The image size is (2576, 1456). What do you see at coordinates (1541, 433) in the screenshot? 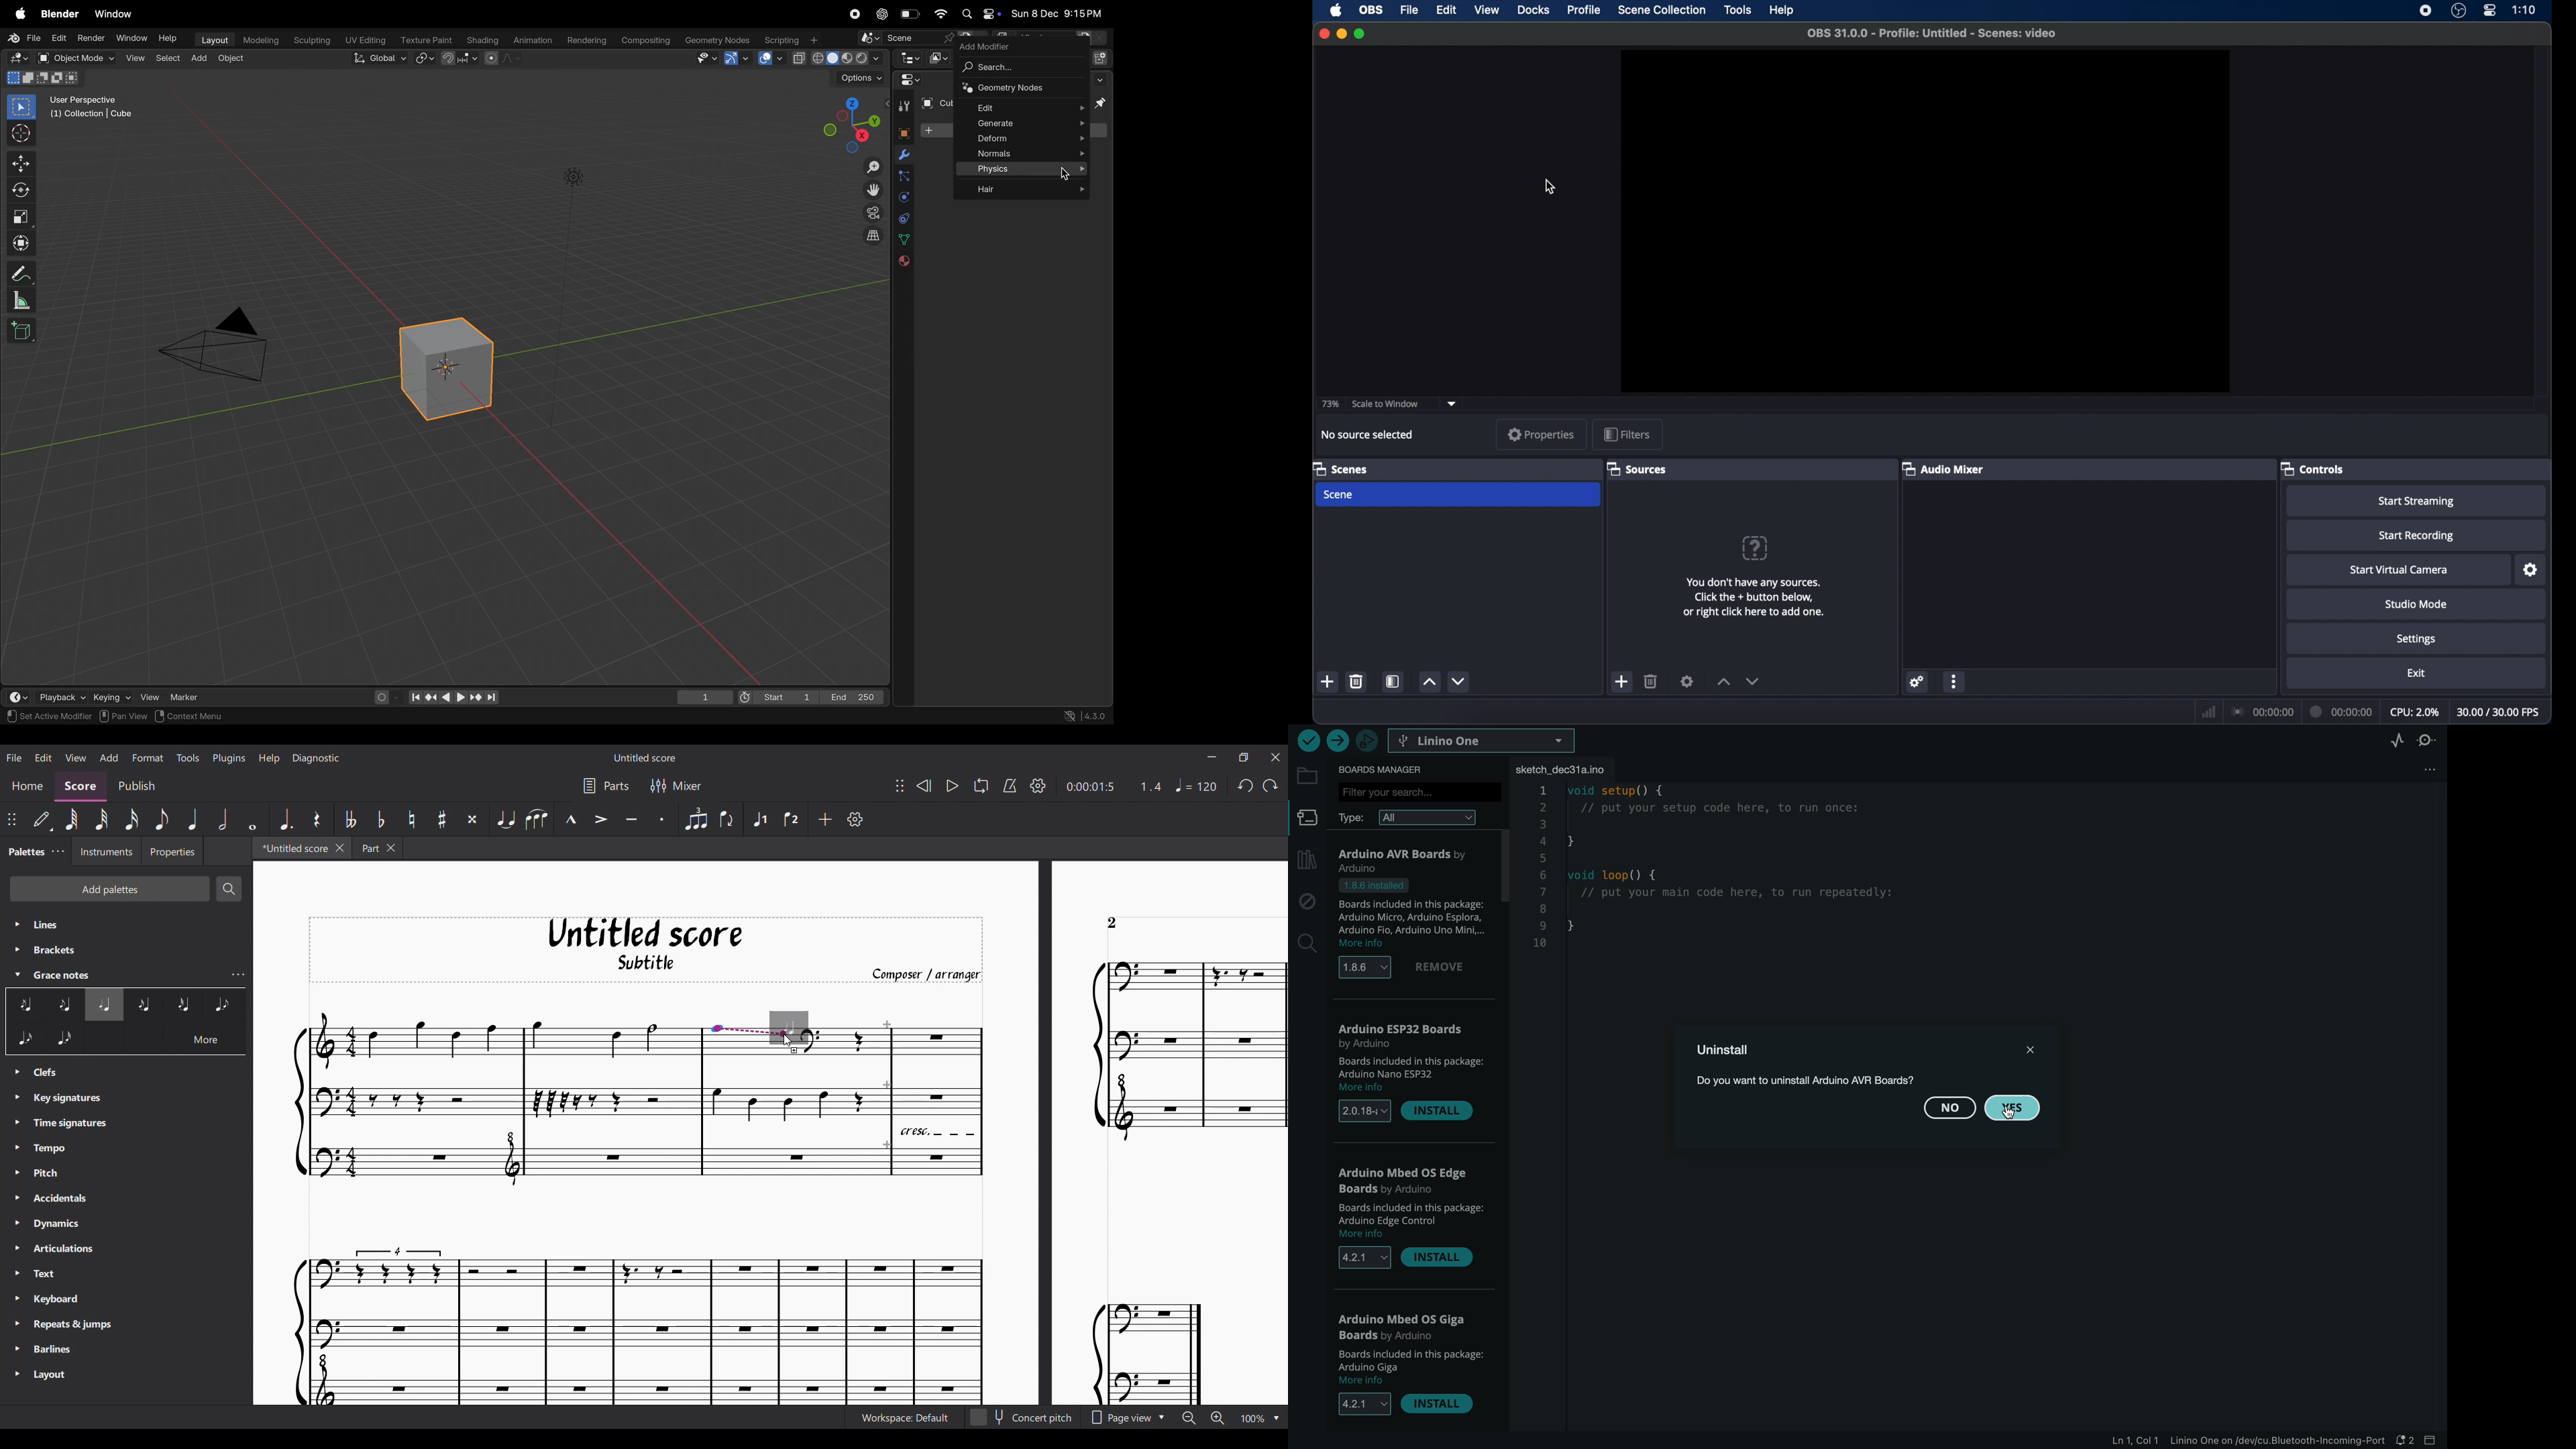
I see `properties` at bounding box center [1541, 433].